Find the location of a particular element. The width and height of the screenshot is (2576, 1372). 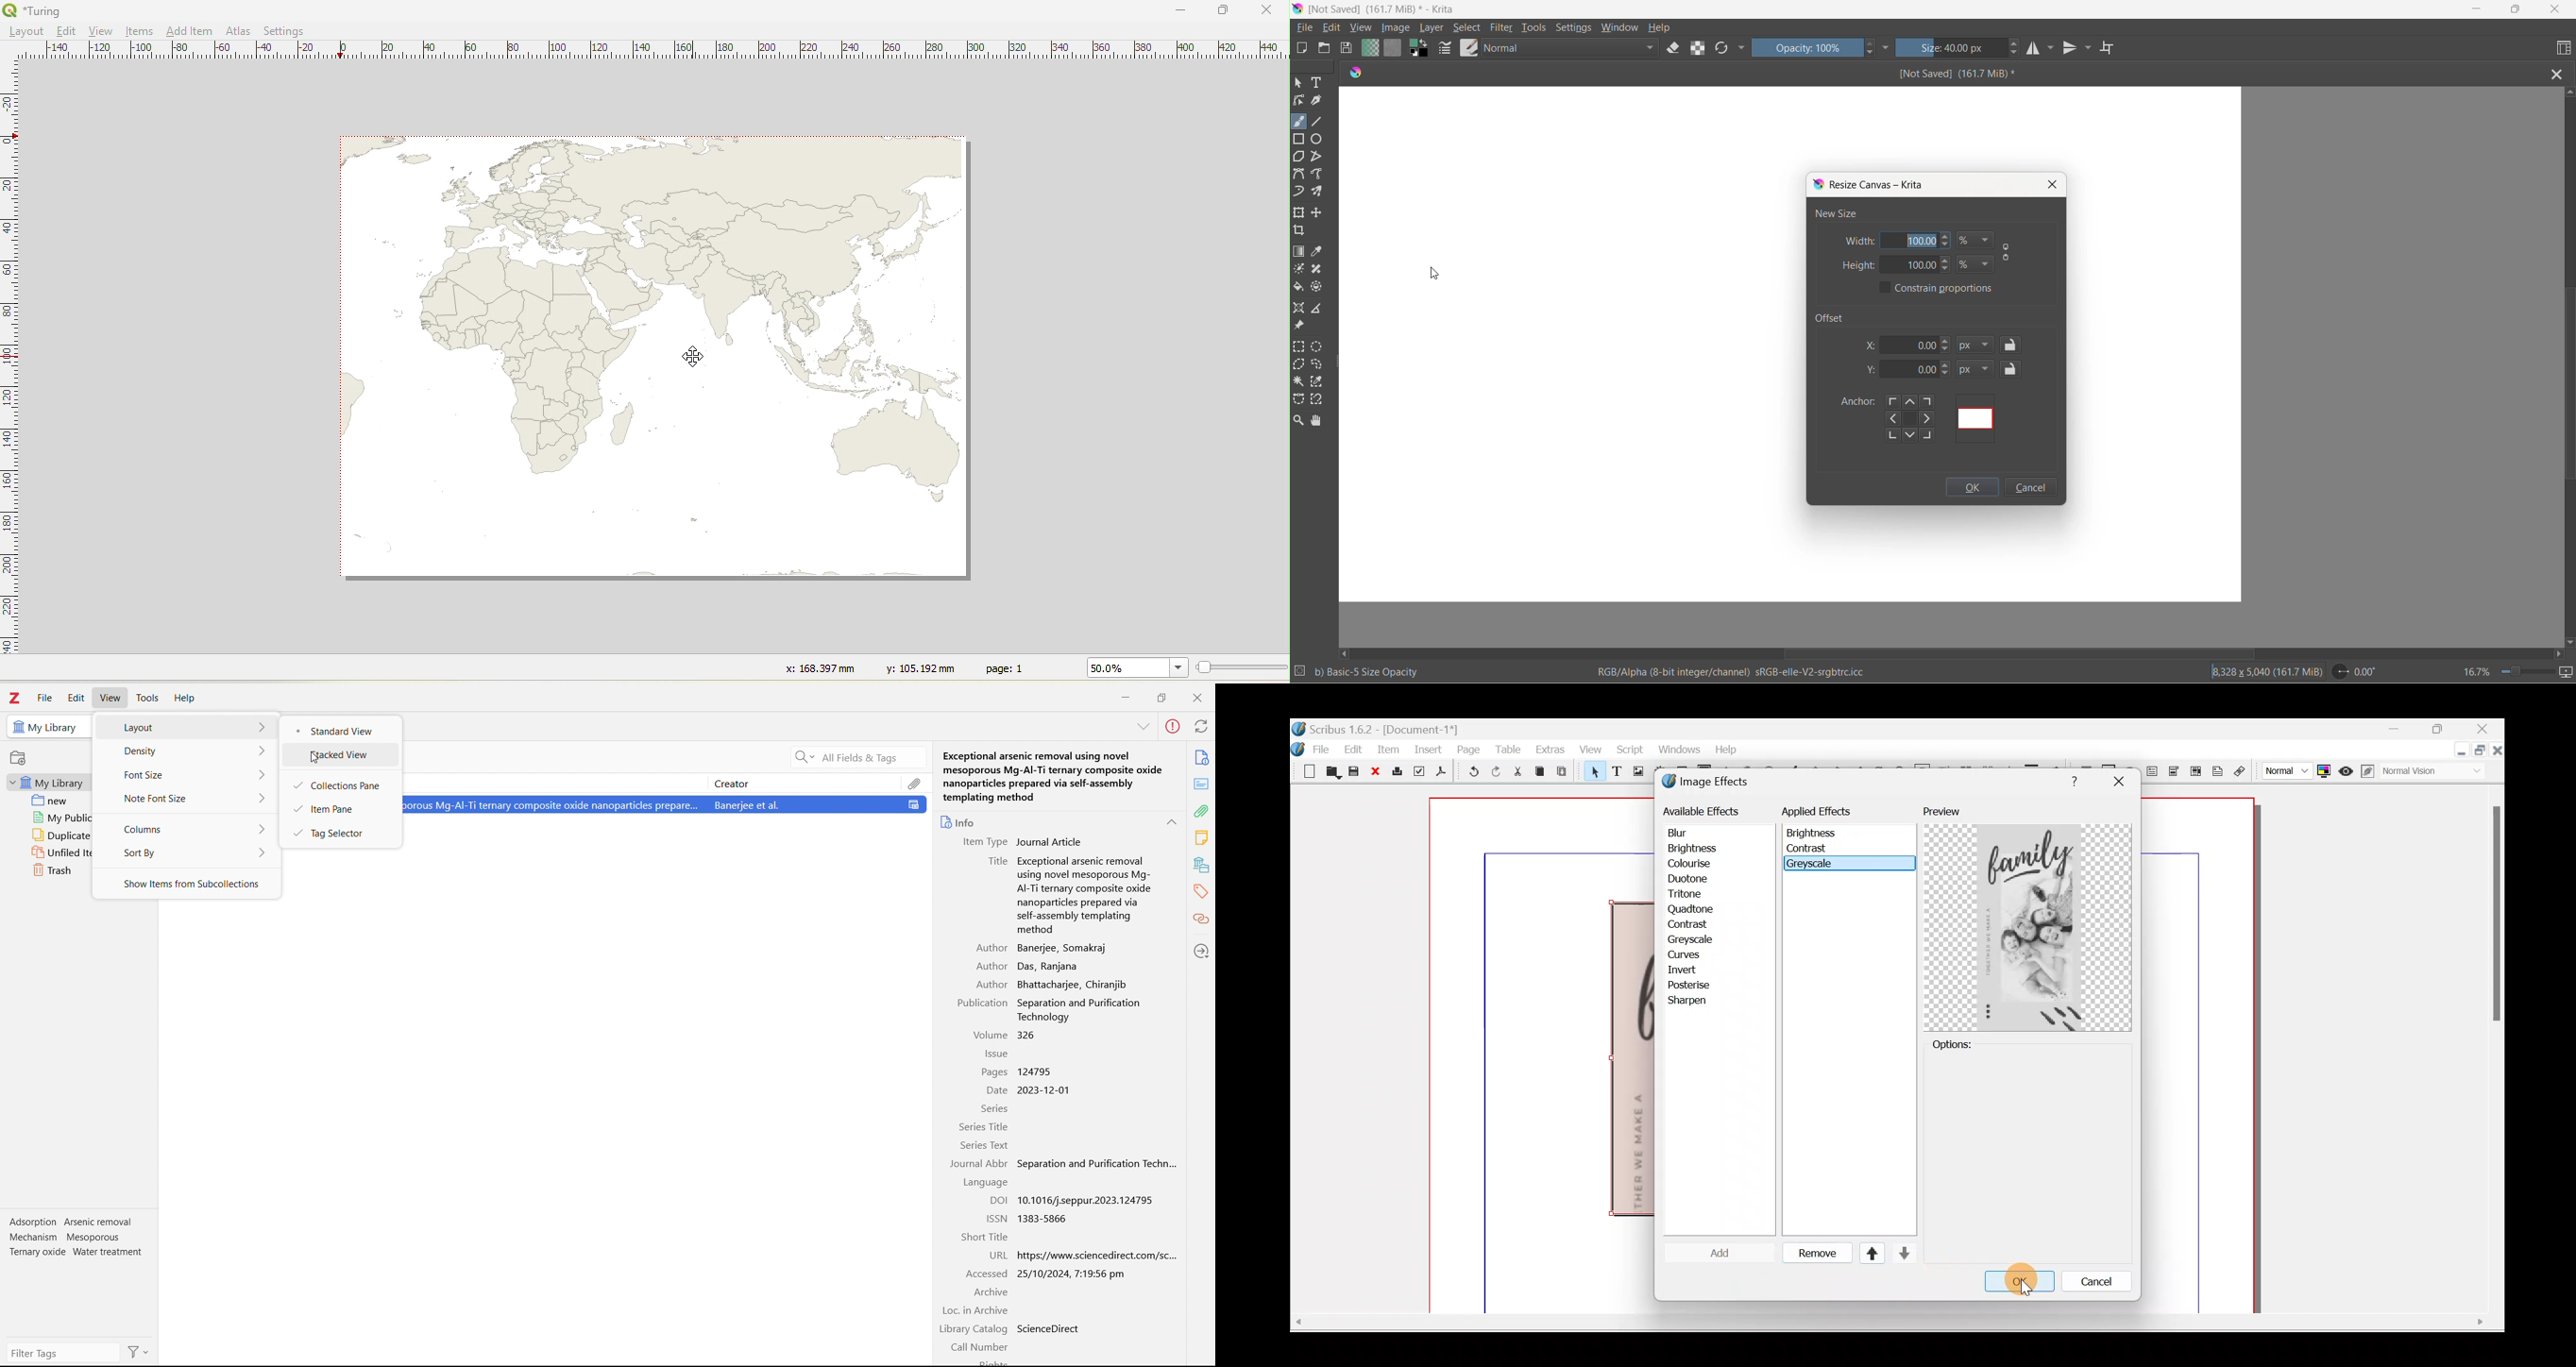

height value box is located at coordinates (1911, 265).